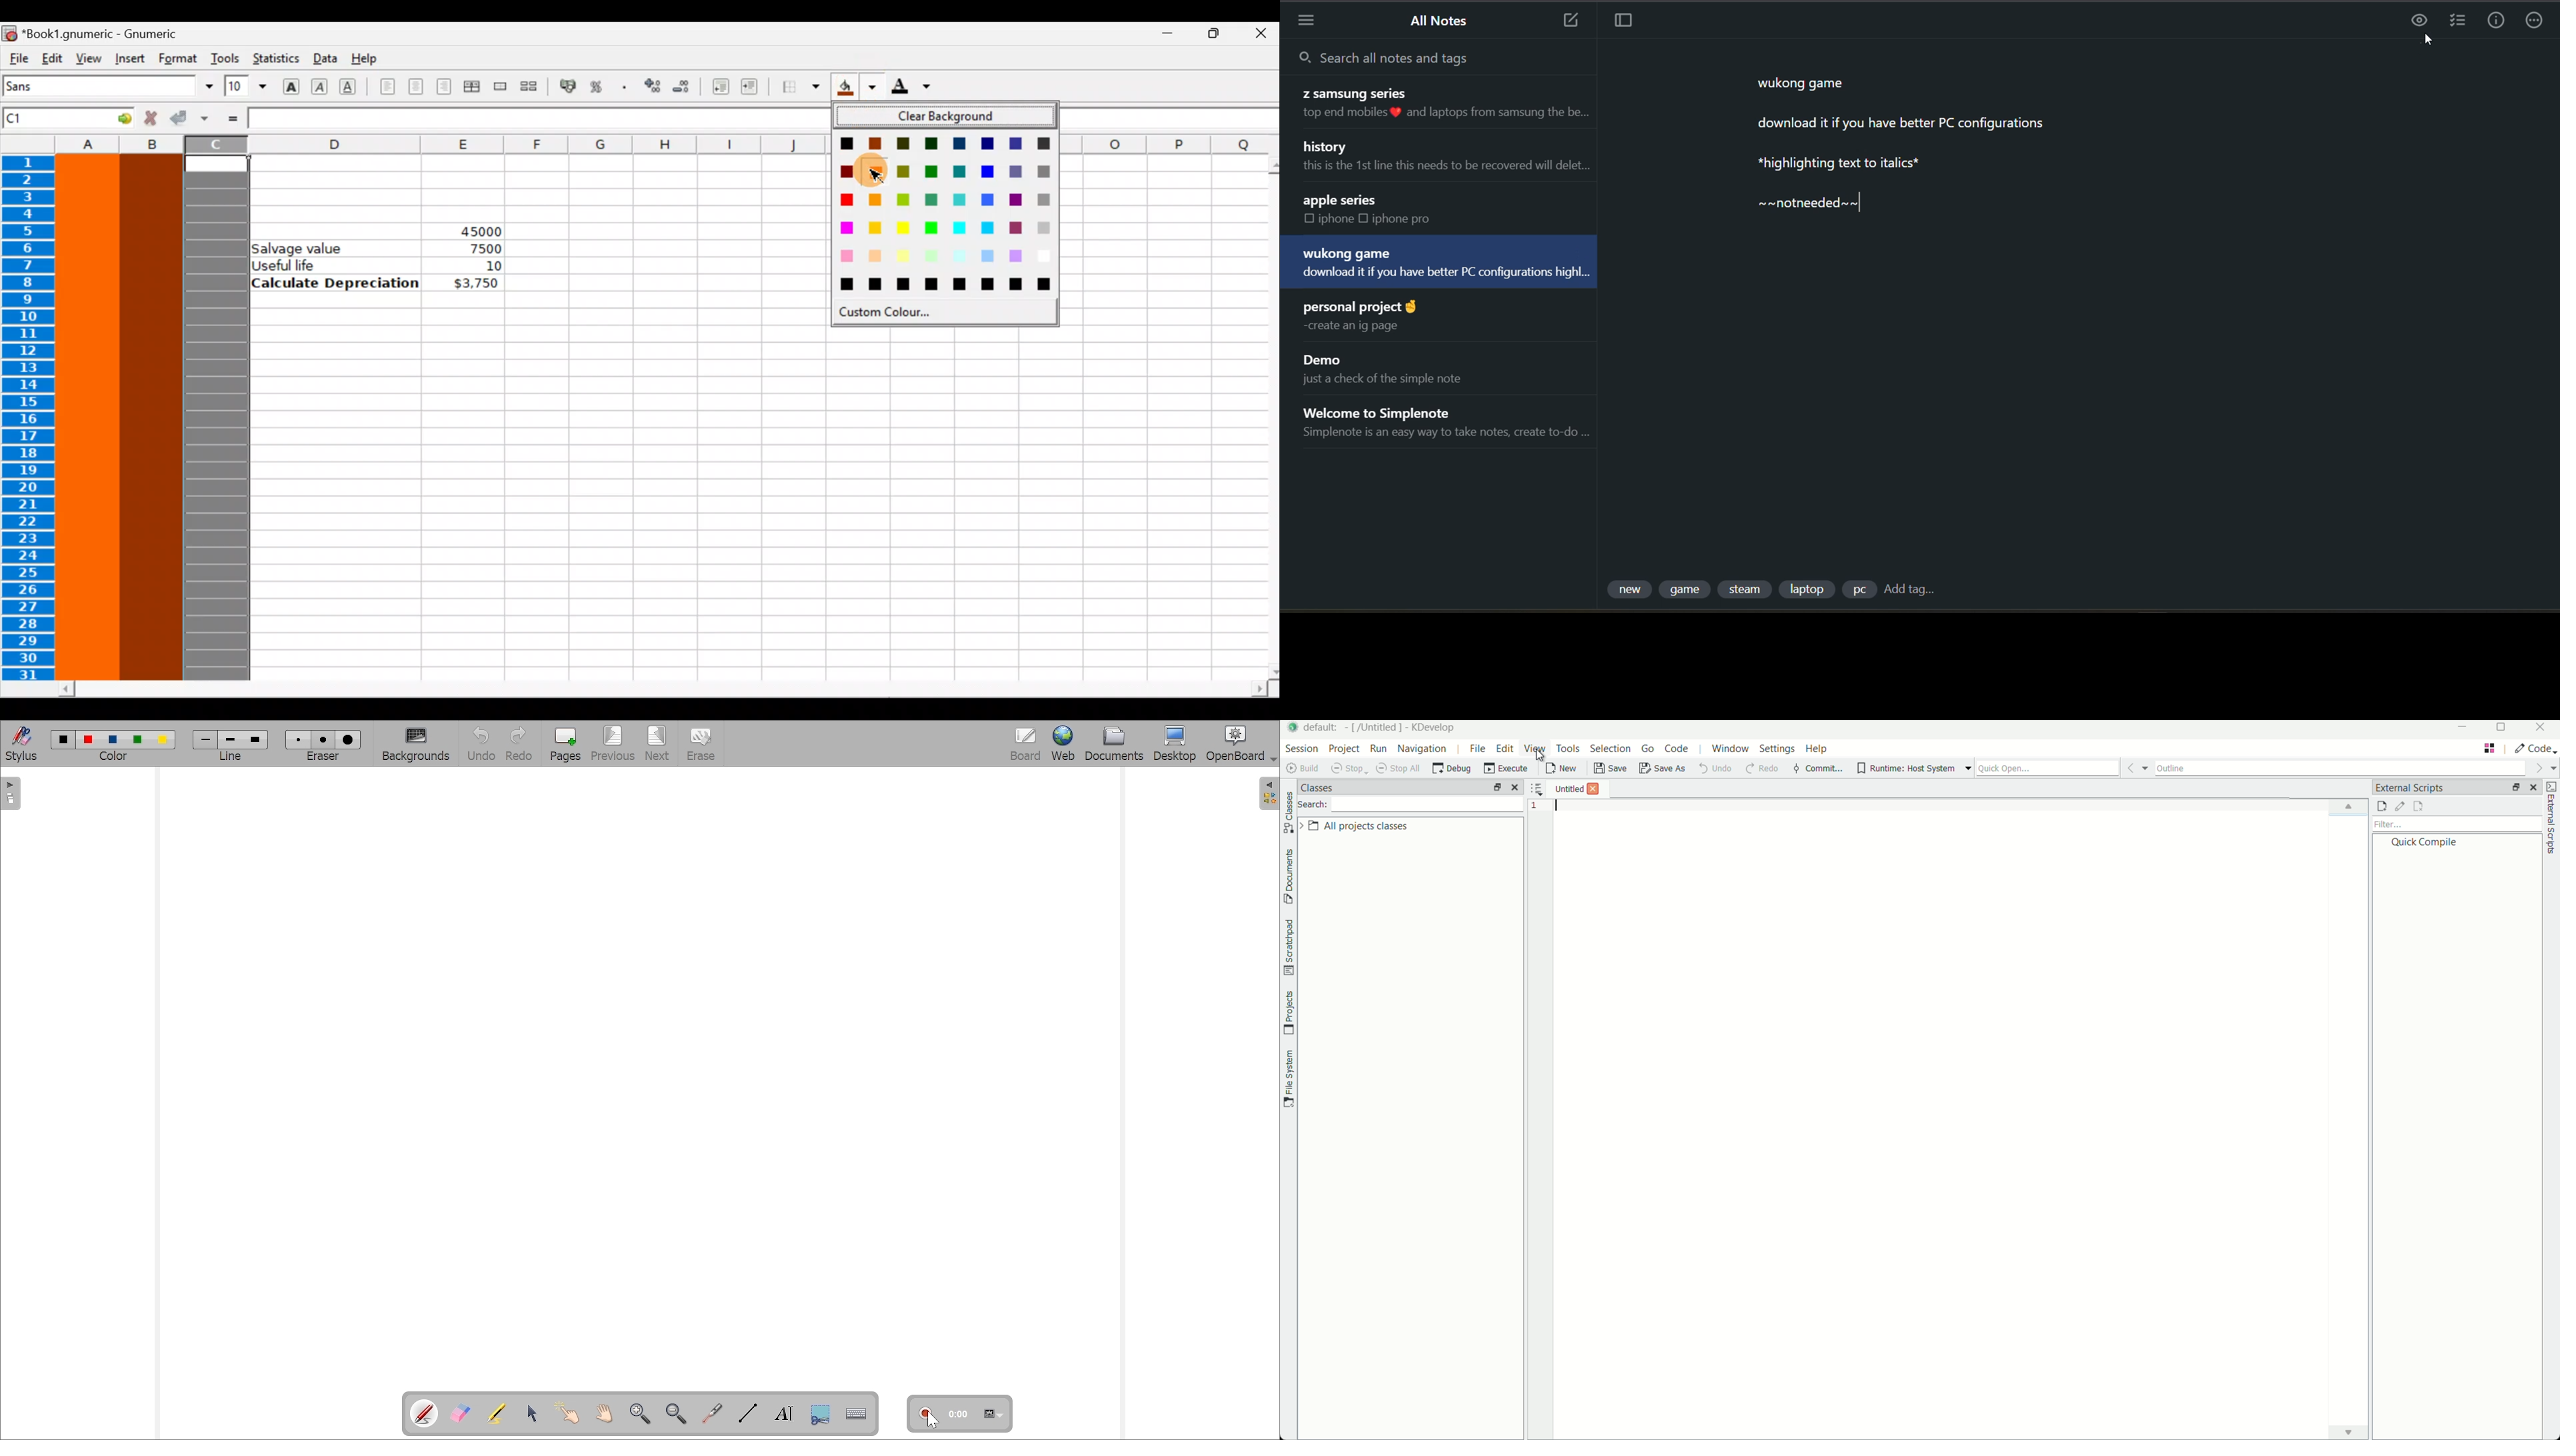  Describe the element at coordinates (1447, 425) in the screenshot. I see `note title and preview` at that location.